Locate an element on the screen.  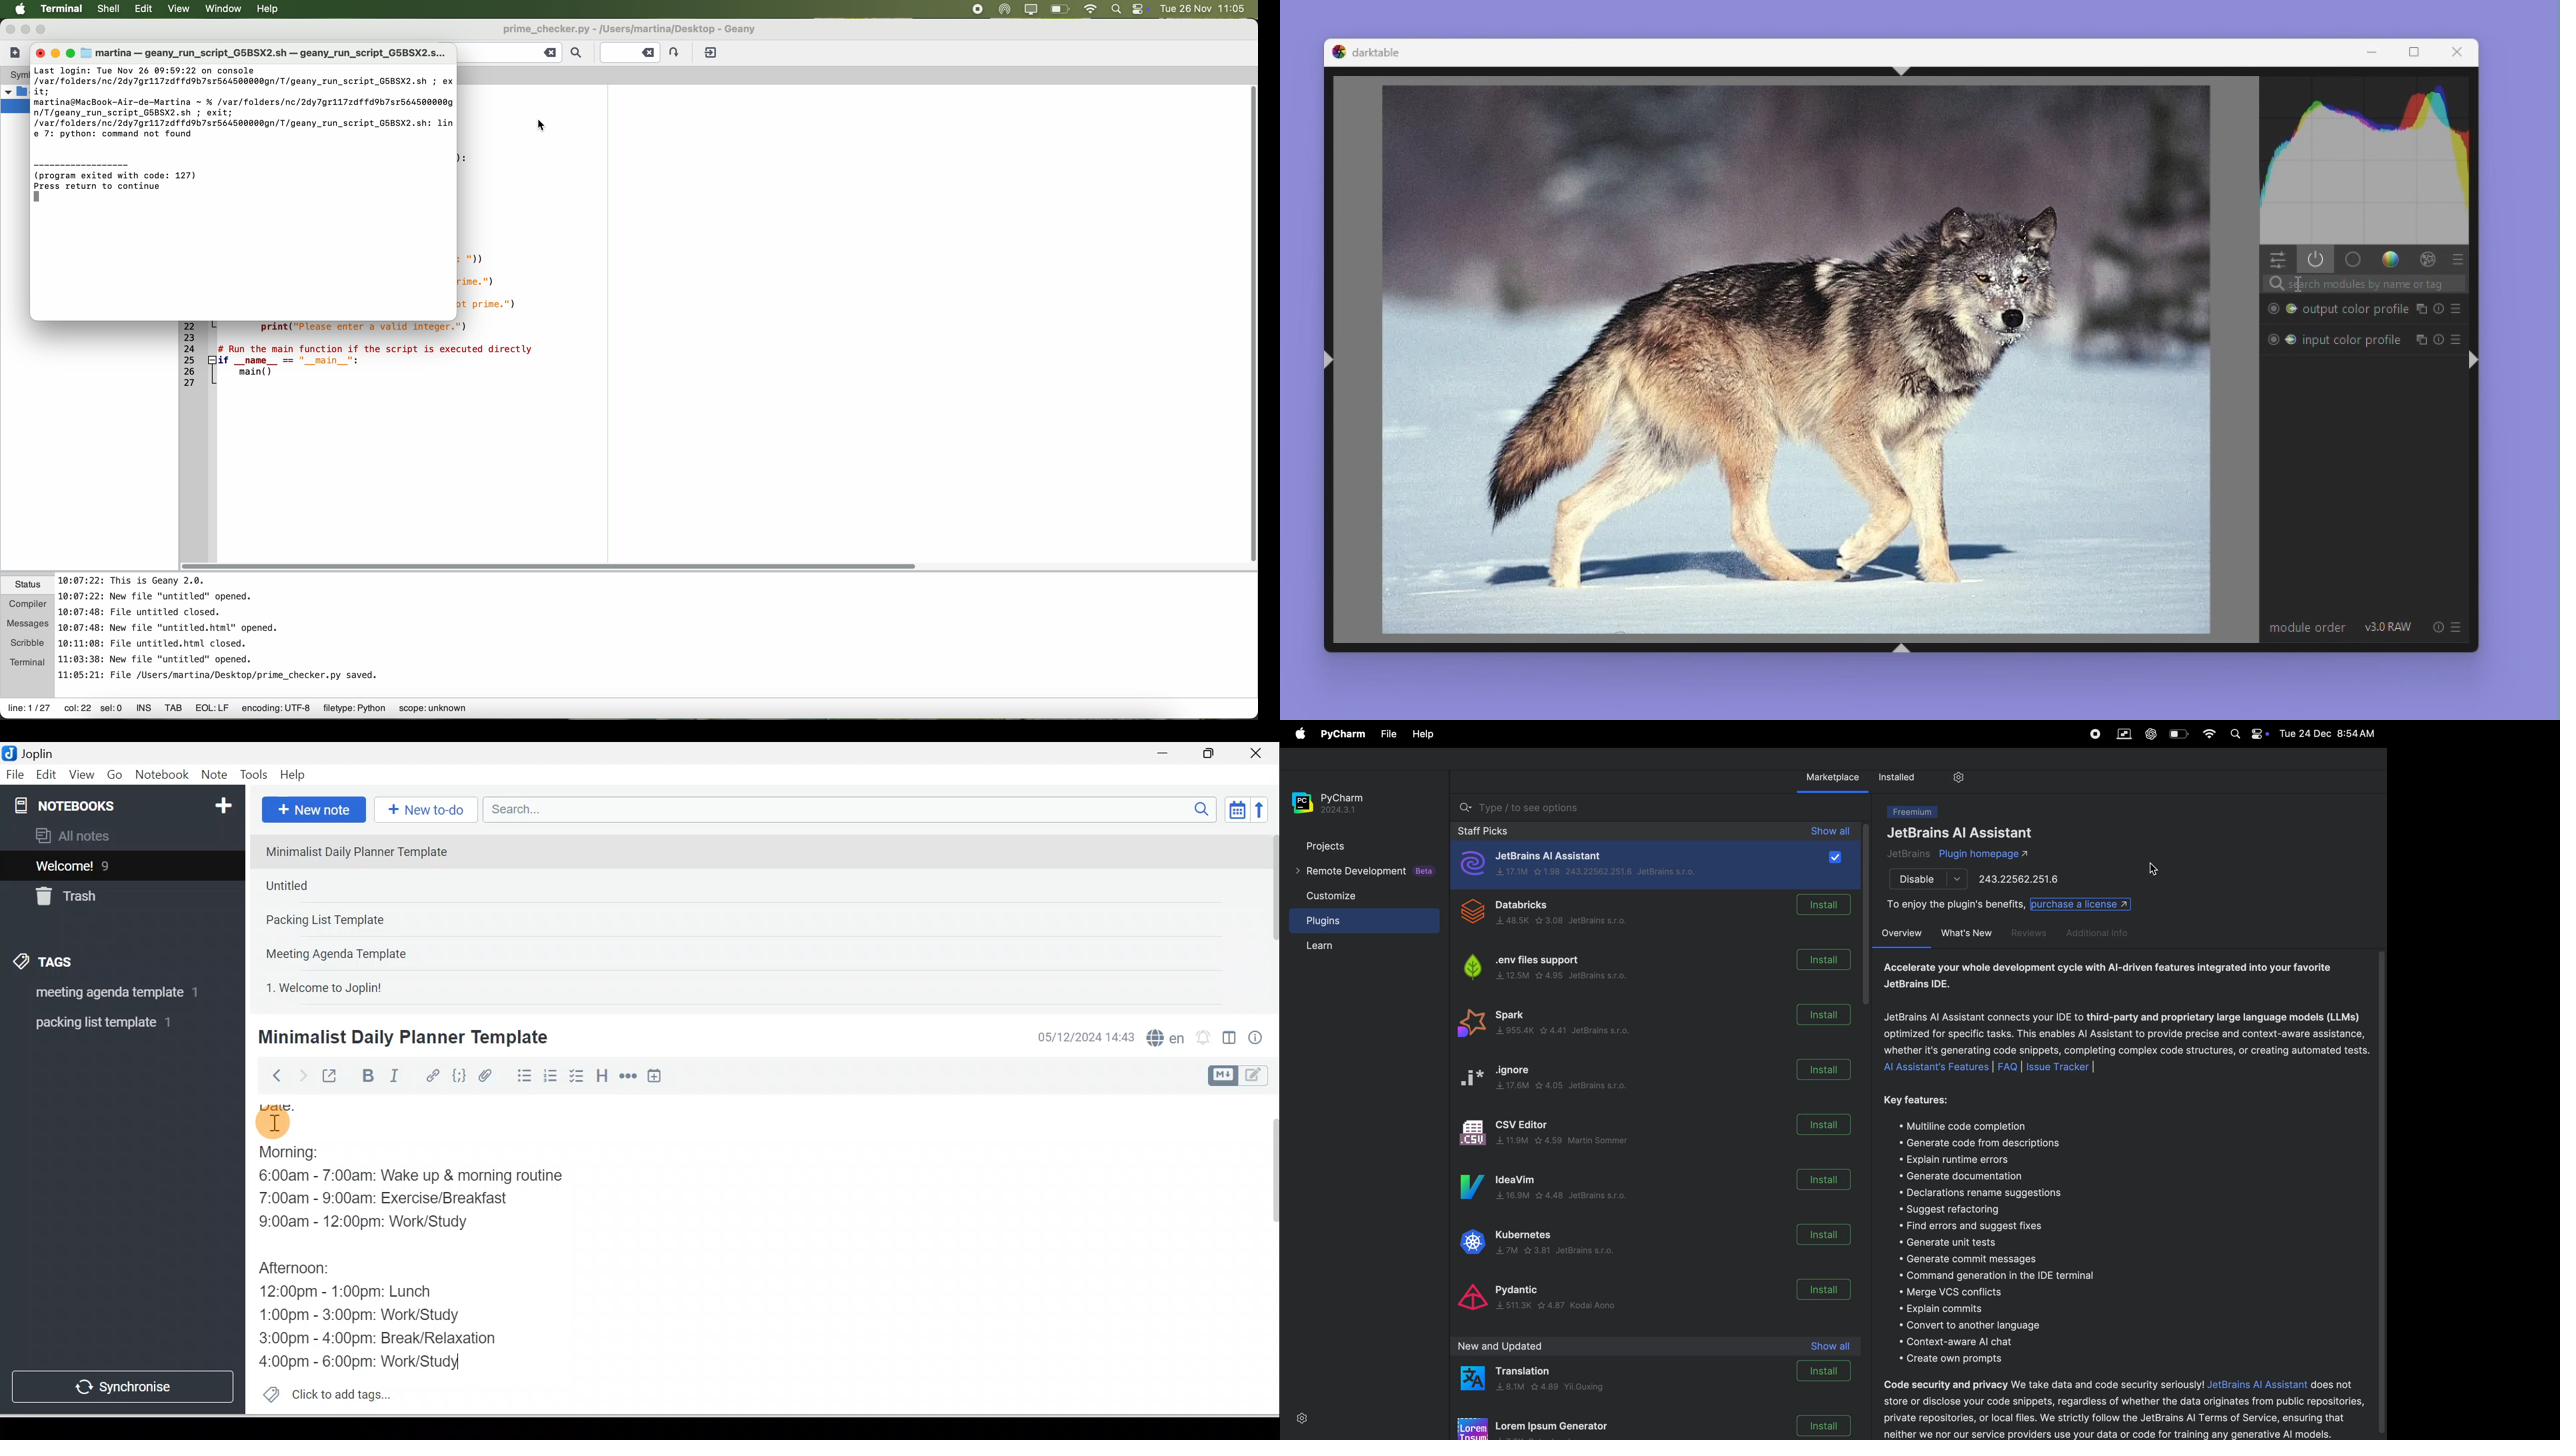
File is located at coordinates (16, 773).